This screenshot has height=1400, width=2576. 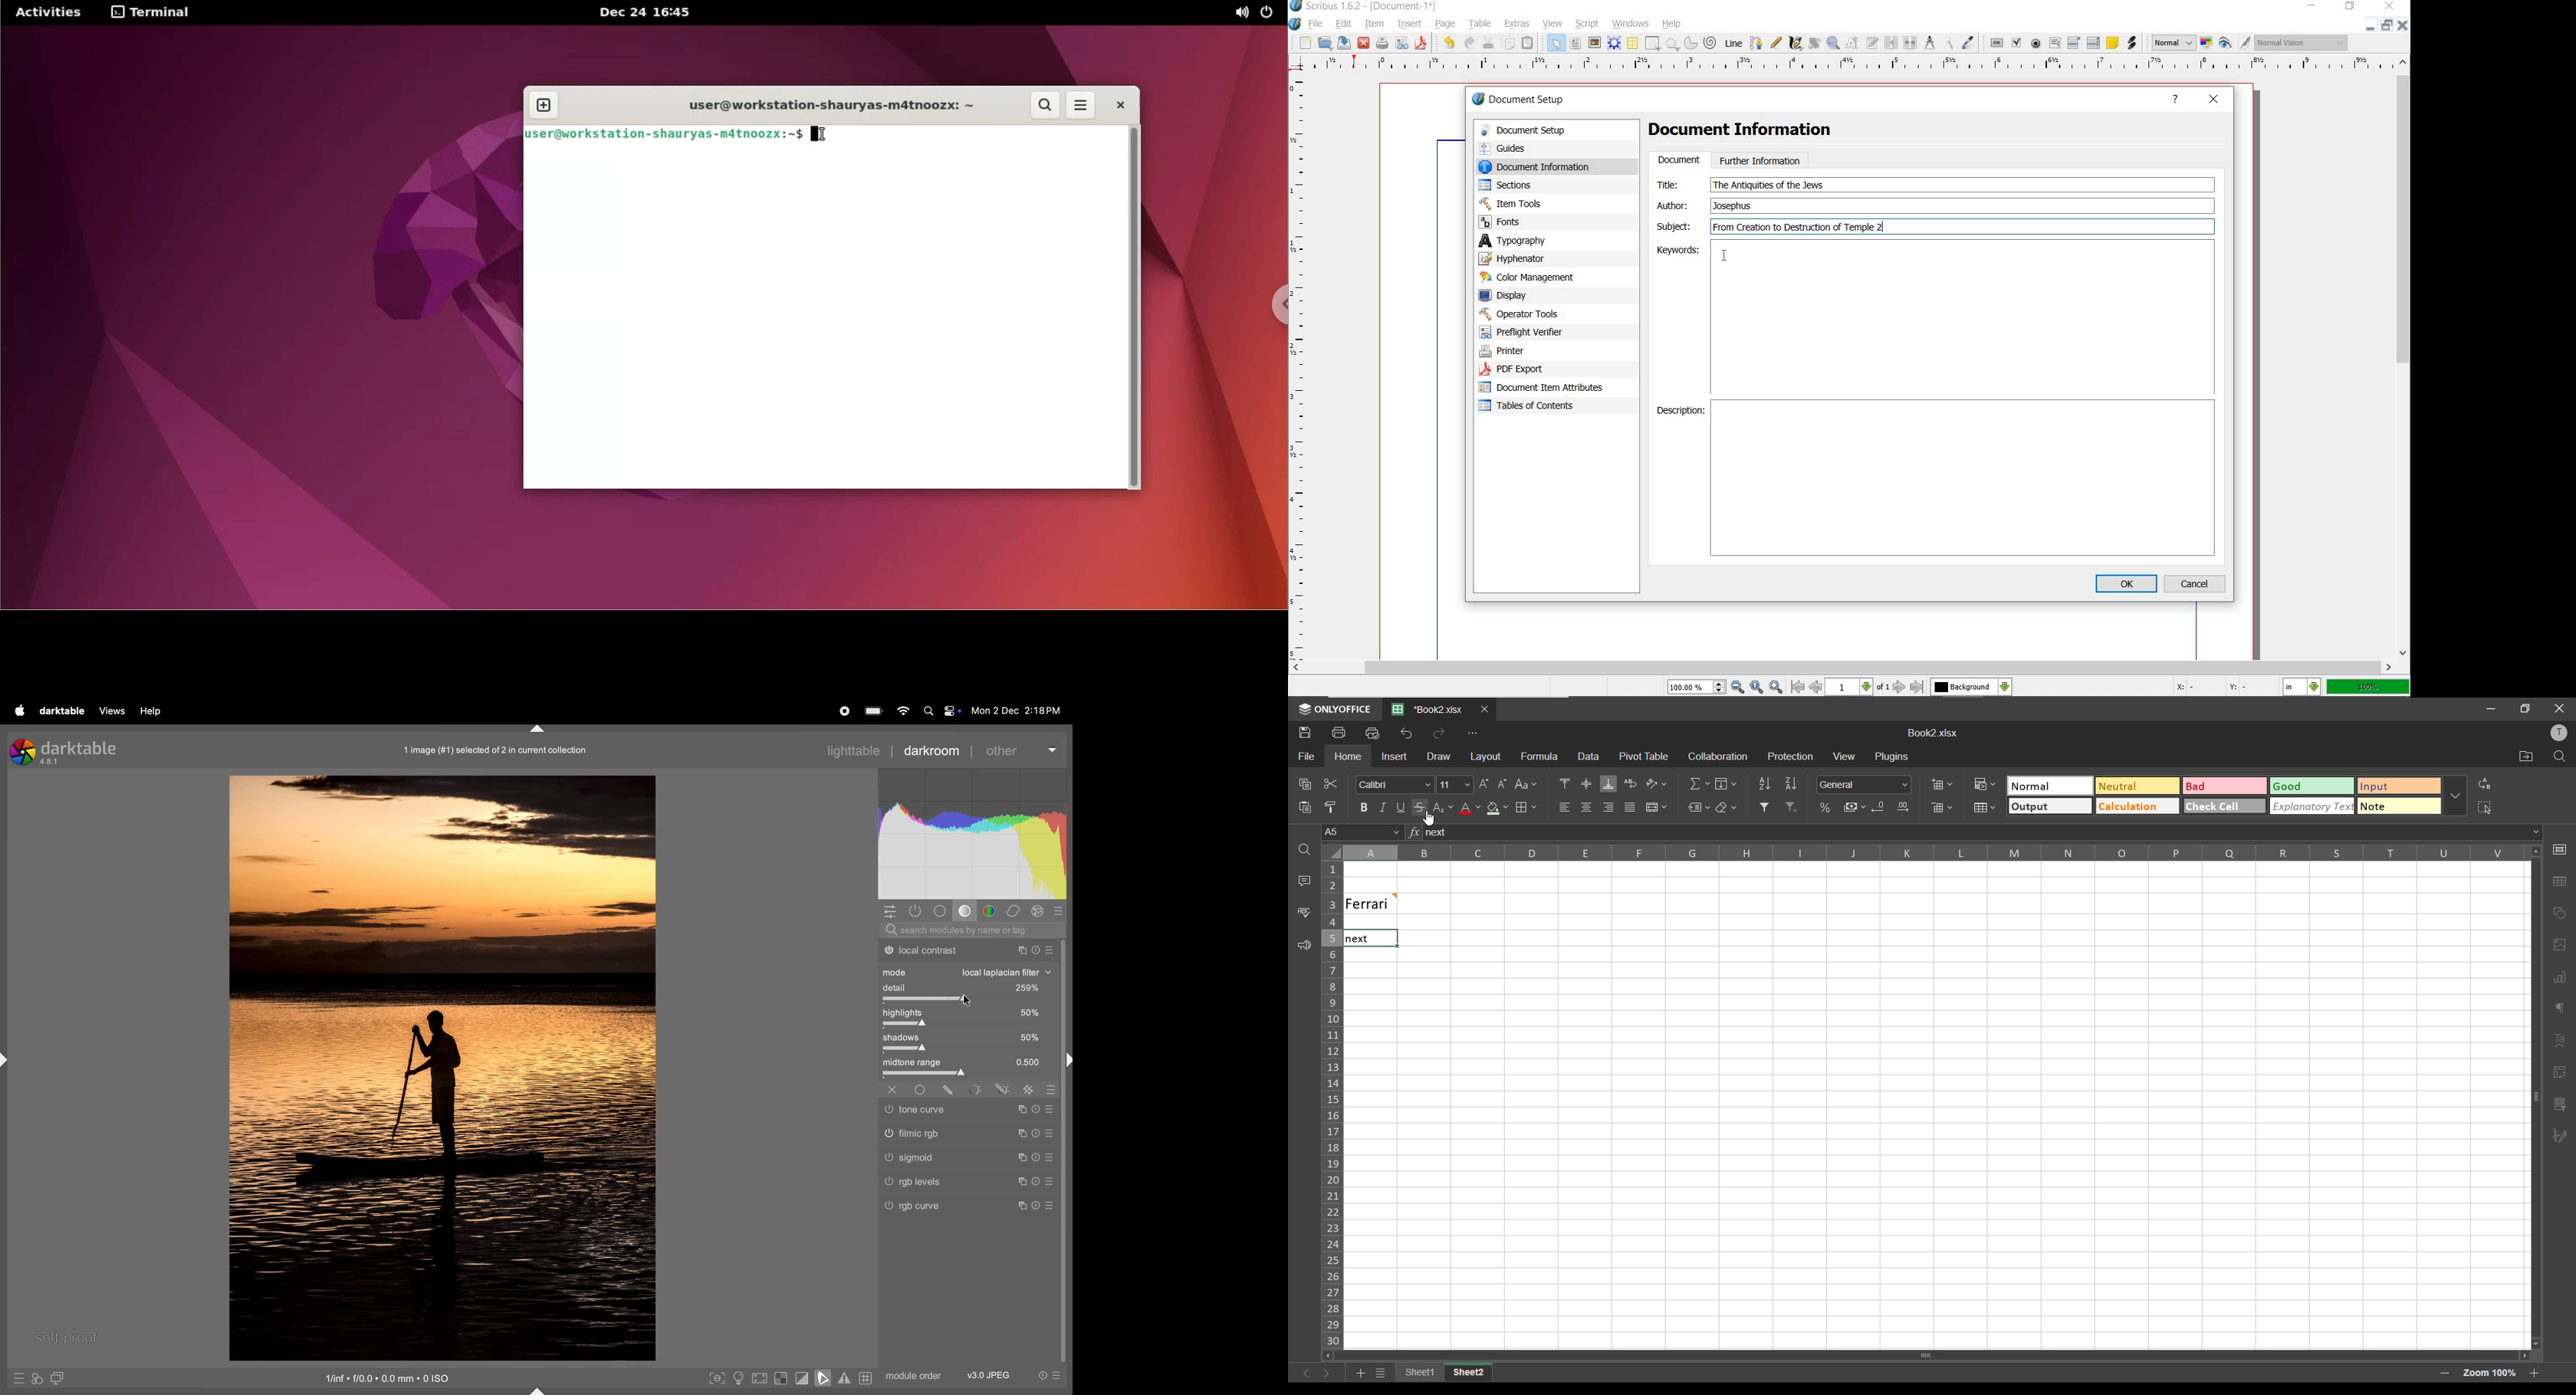 What do you see at coordinates (968, 1025) in the screenshot?
I see `togglebar` at bounding box center [968, 1025].